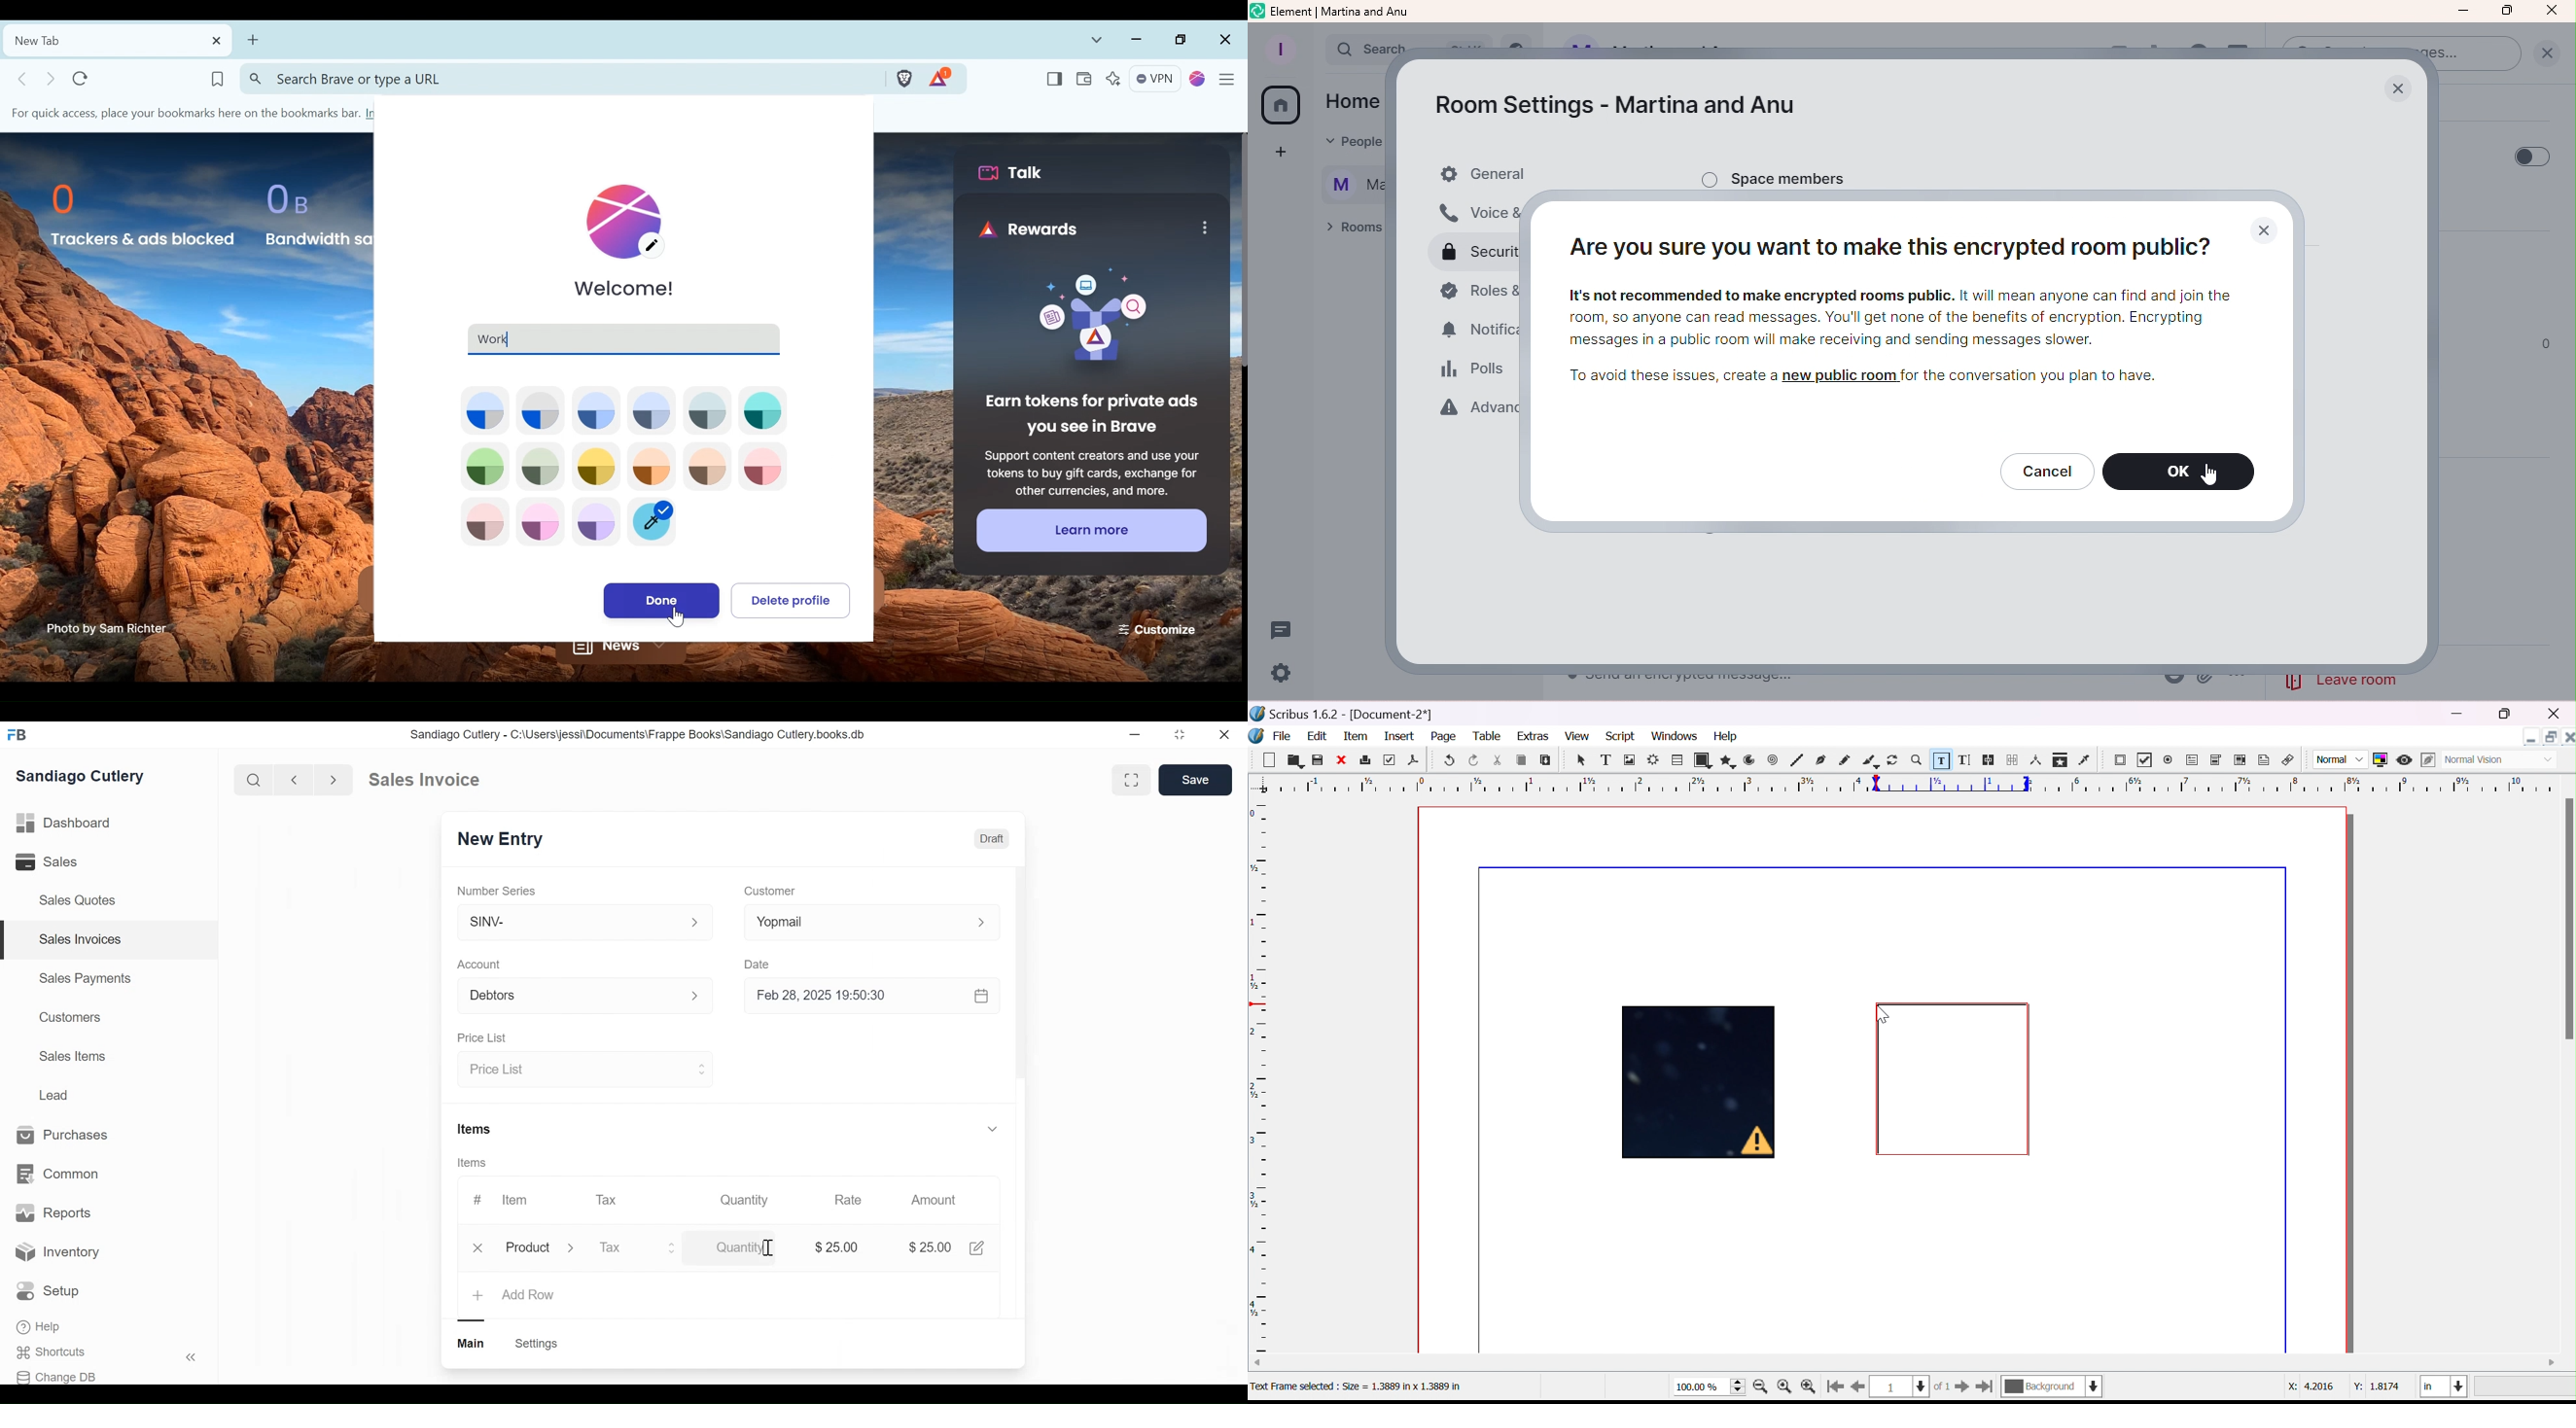  What do you see at coordinates (638, 1249) in the screenshot?
I see `Tax ` at bounding box center [638, 1249].